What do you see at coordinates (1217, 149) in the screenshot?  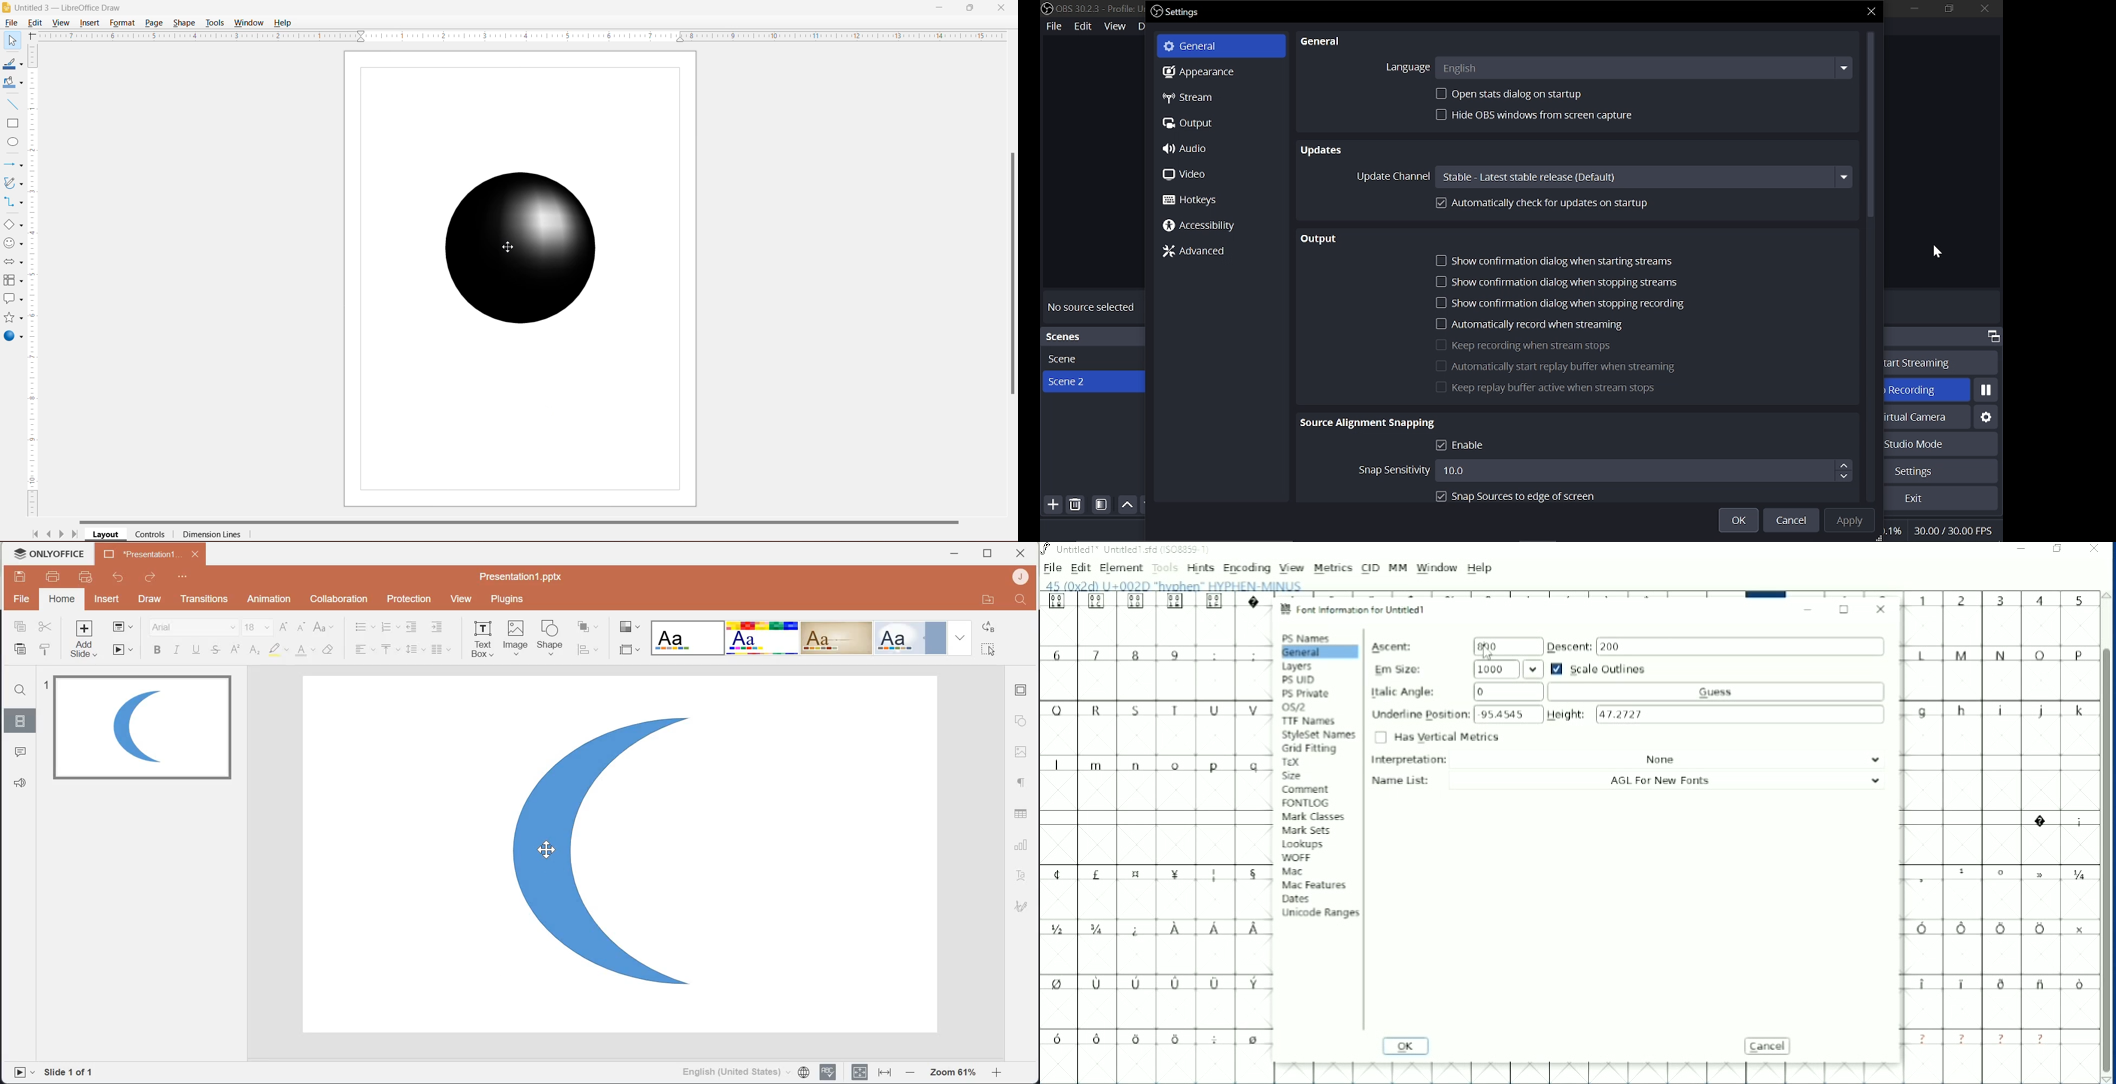 I see `audio` at bounding box center [1217, 149].